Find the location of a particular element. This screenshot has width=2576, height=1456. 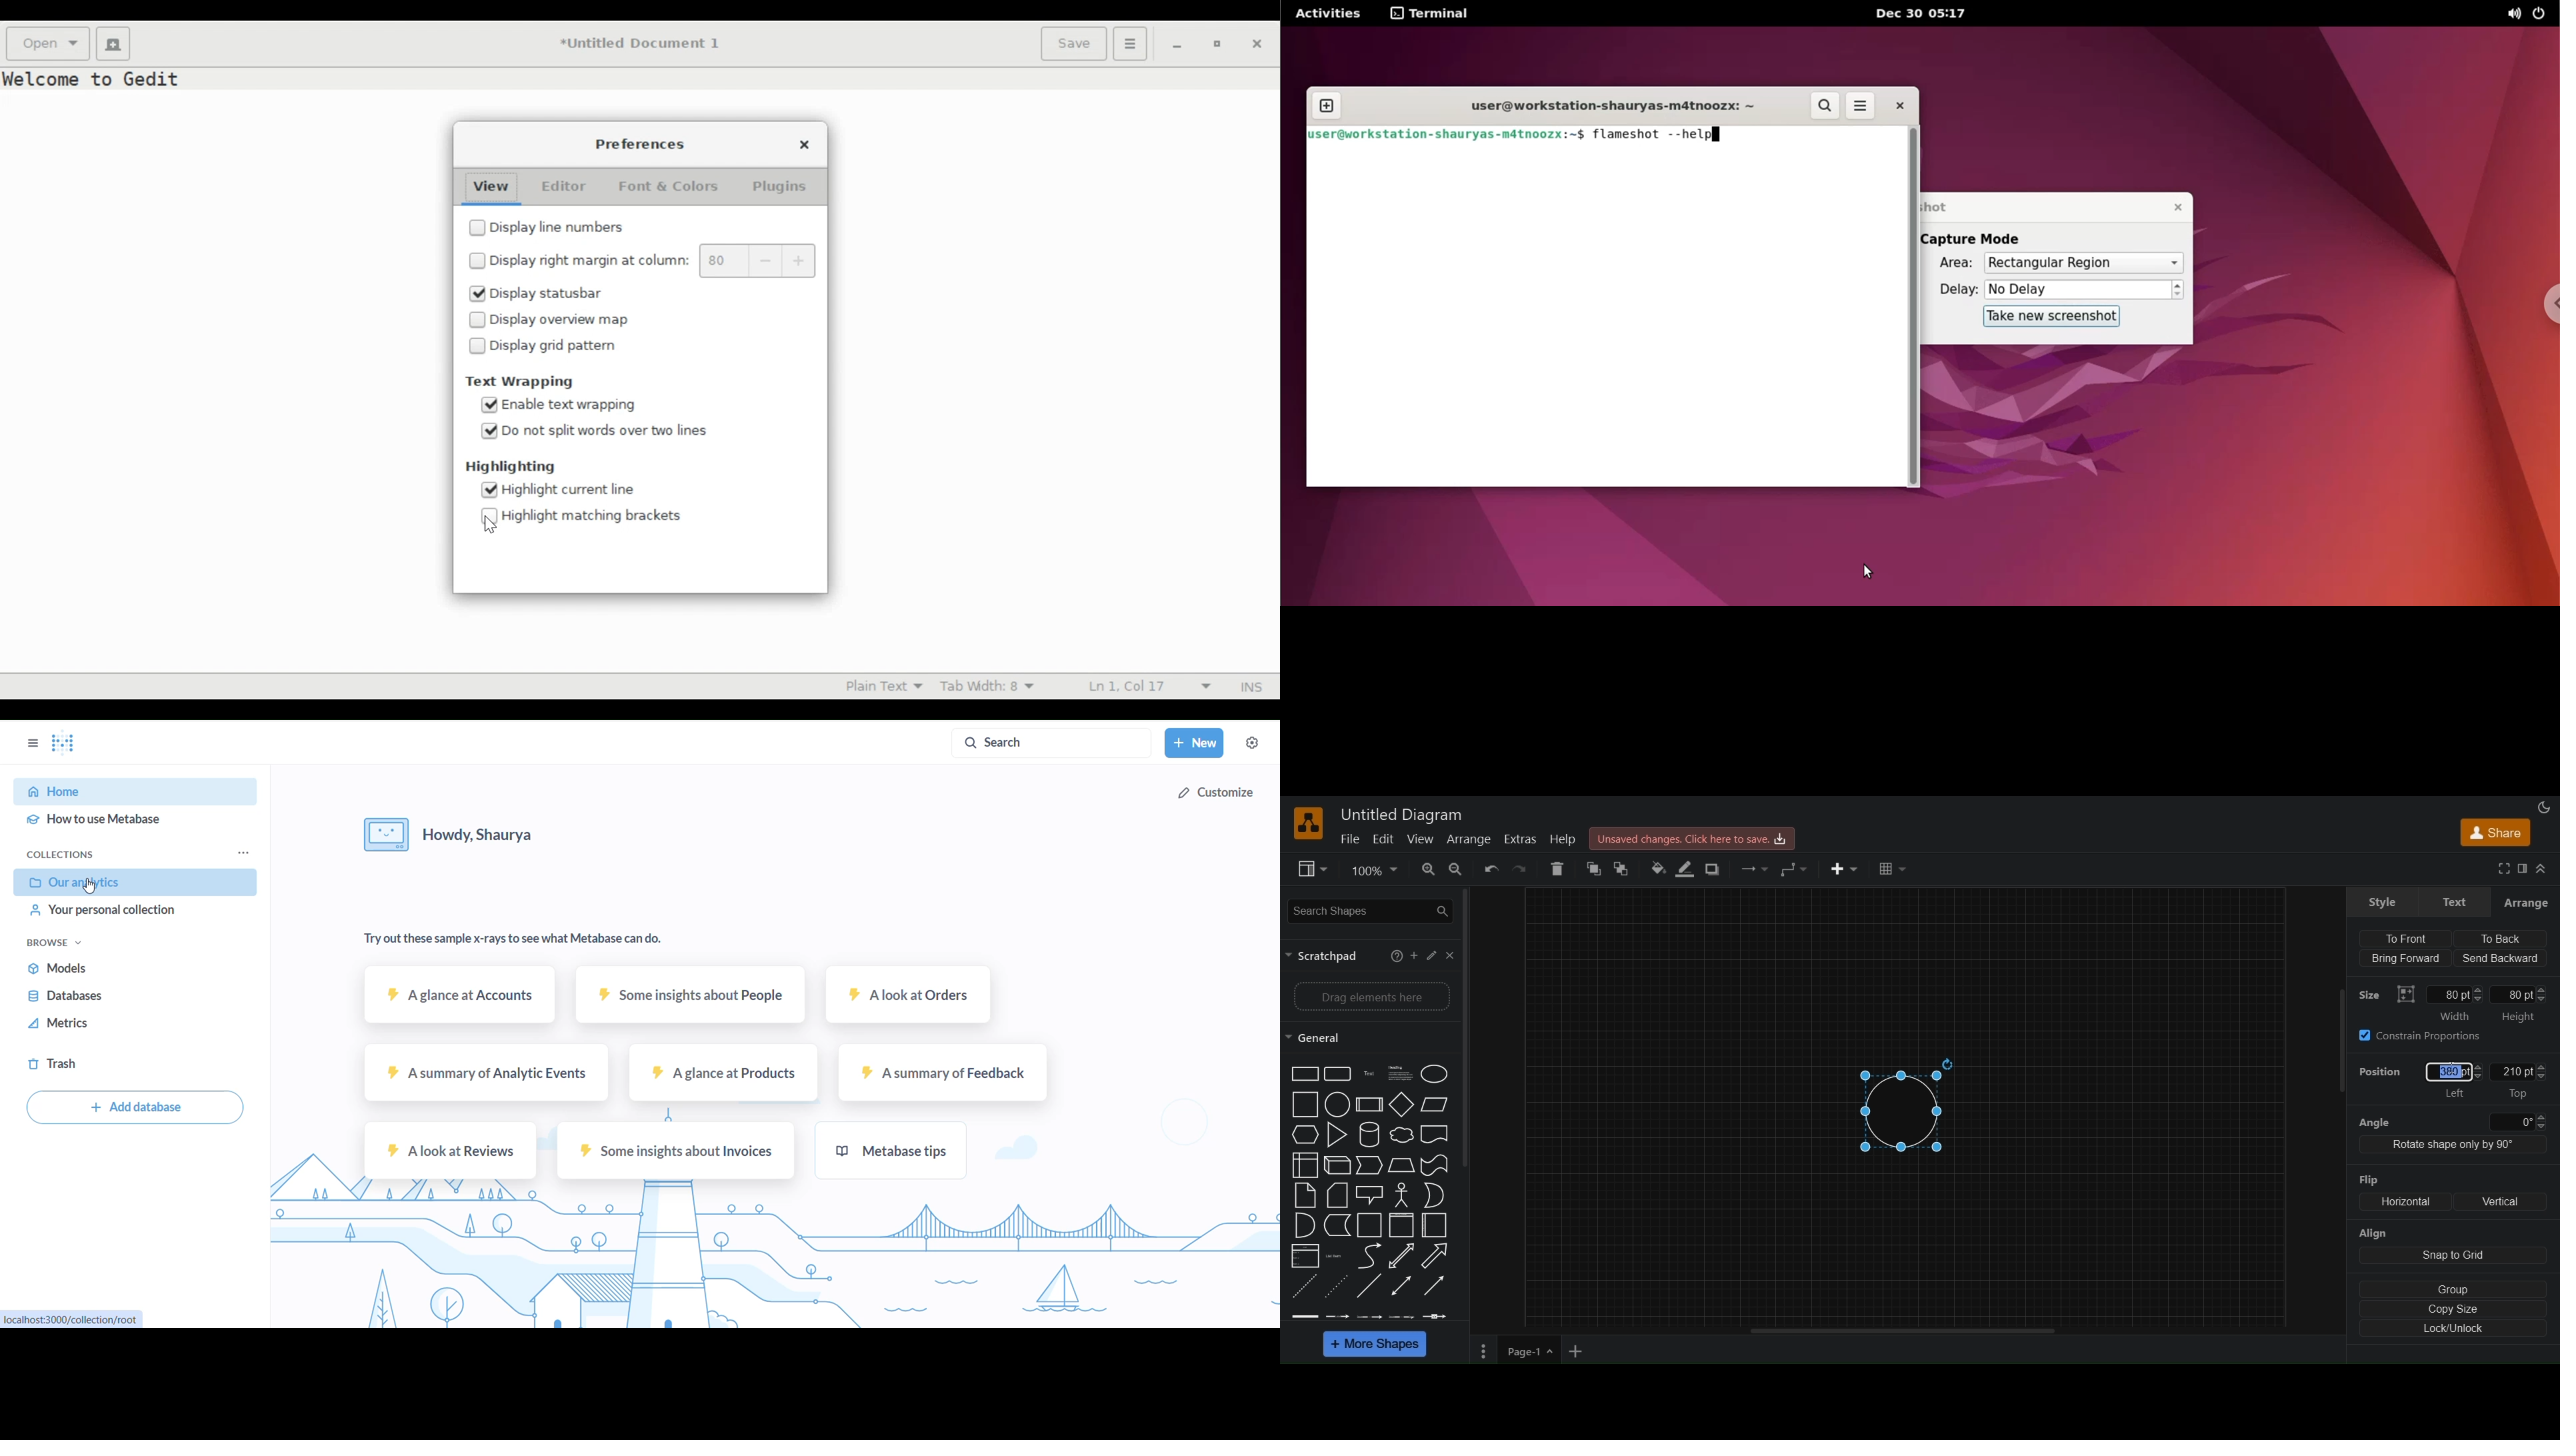

more shapes is located at coordinates (1377, 1346).